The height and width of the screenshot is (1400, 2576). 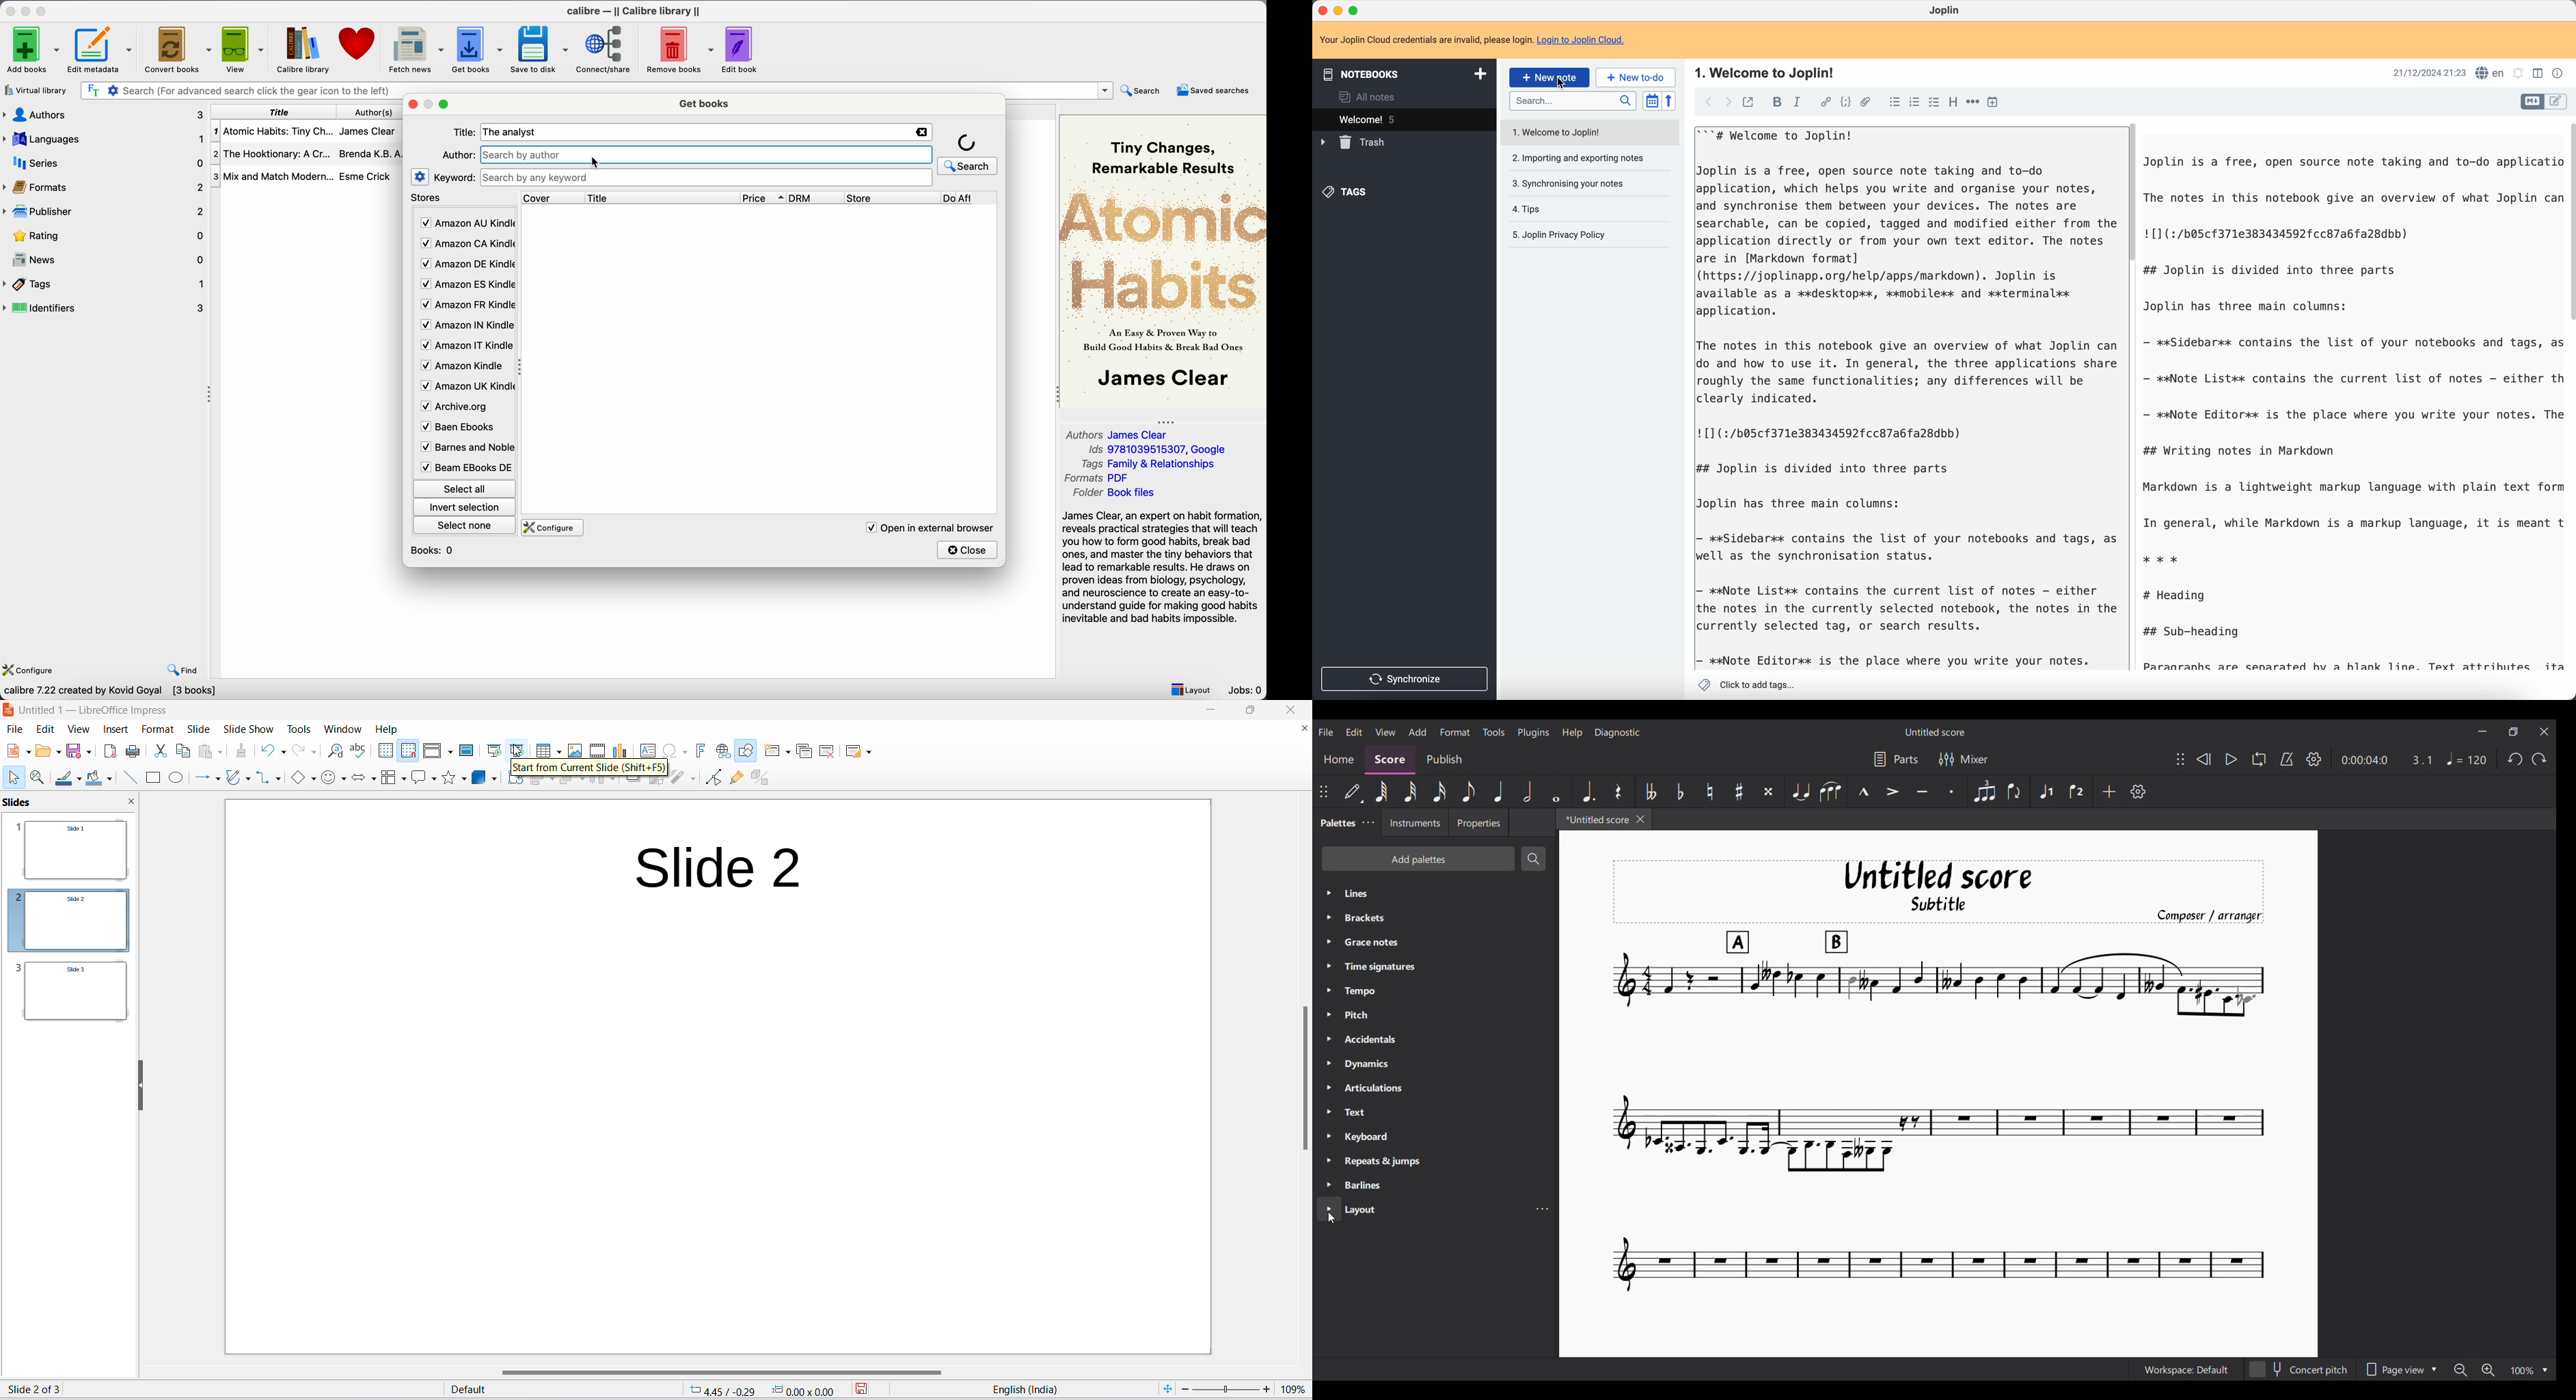 What do you see at coordinates (968, 141) in the screenshot?
I see `loading icon` at bounding box center [968, 141].